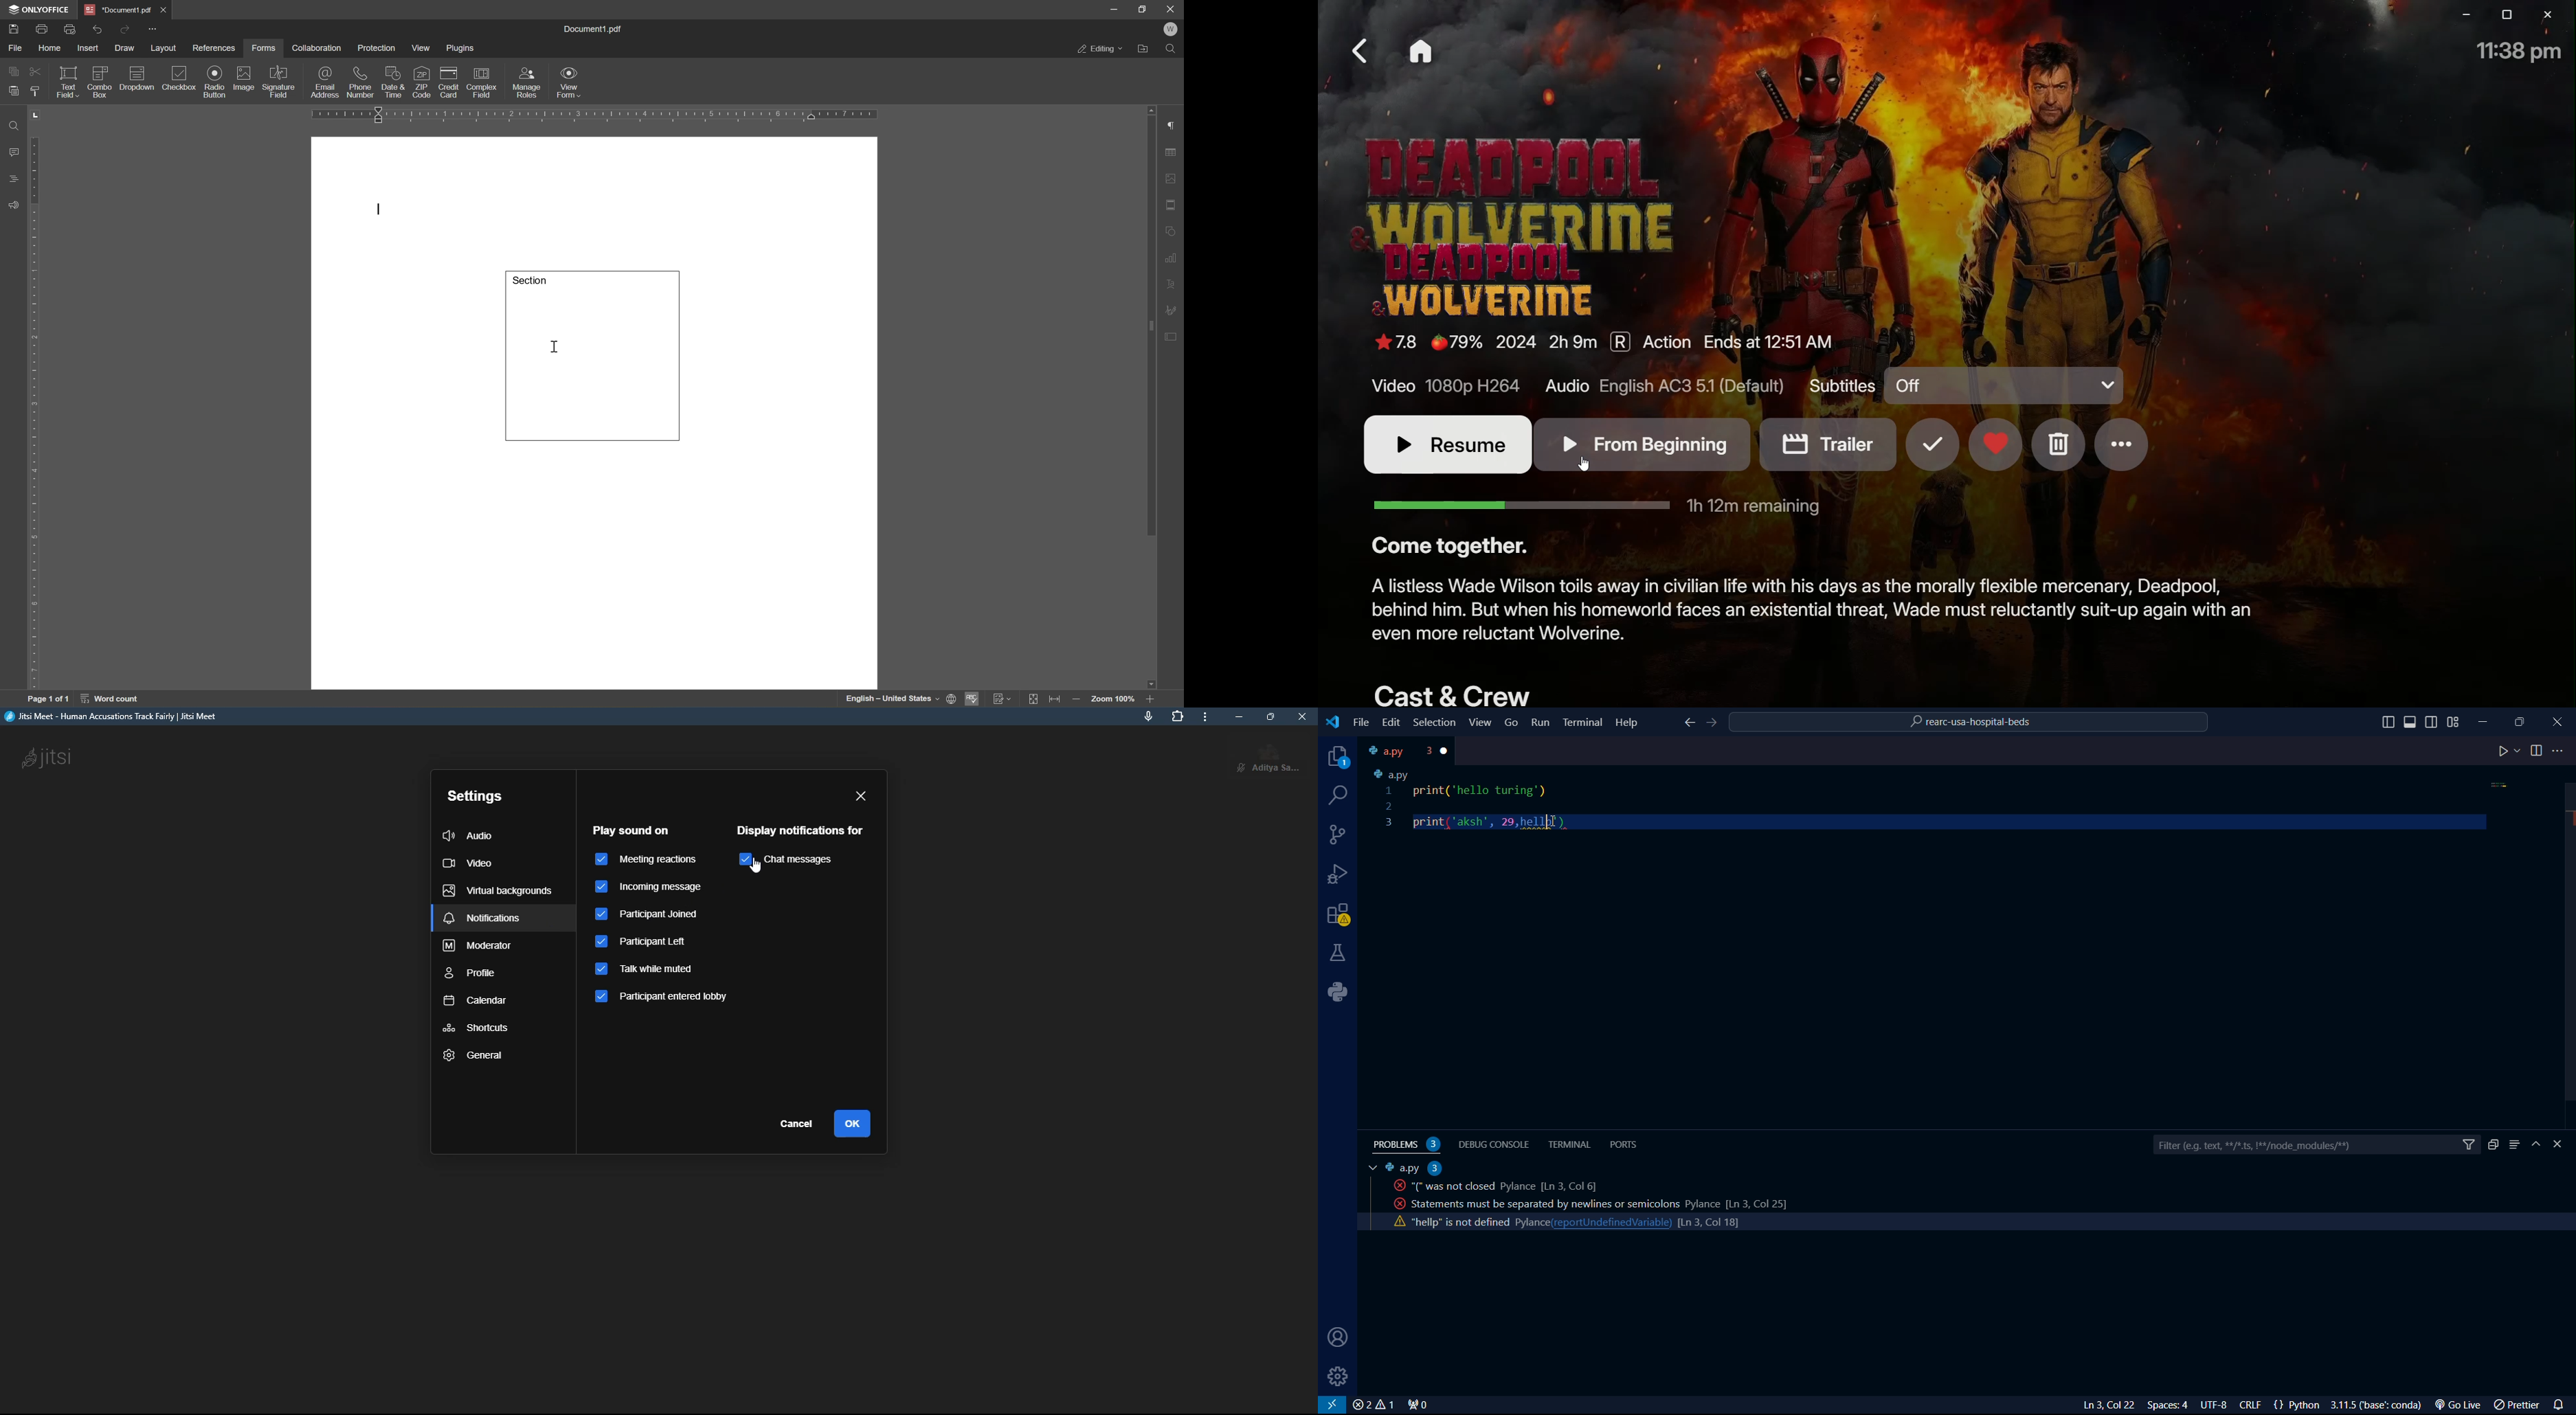 This screenshot has width=2576, height=1428. What do you see at coordinates (898, 699) in the screenshot?
I see `set document language` at bounding box center [898, 699].